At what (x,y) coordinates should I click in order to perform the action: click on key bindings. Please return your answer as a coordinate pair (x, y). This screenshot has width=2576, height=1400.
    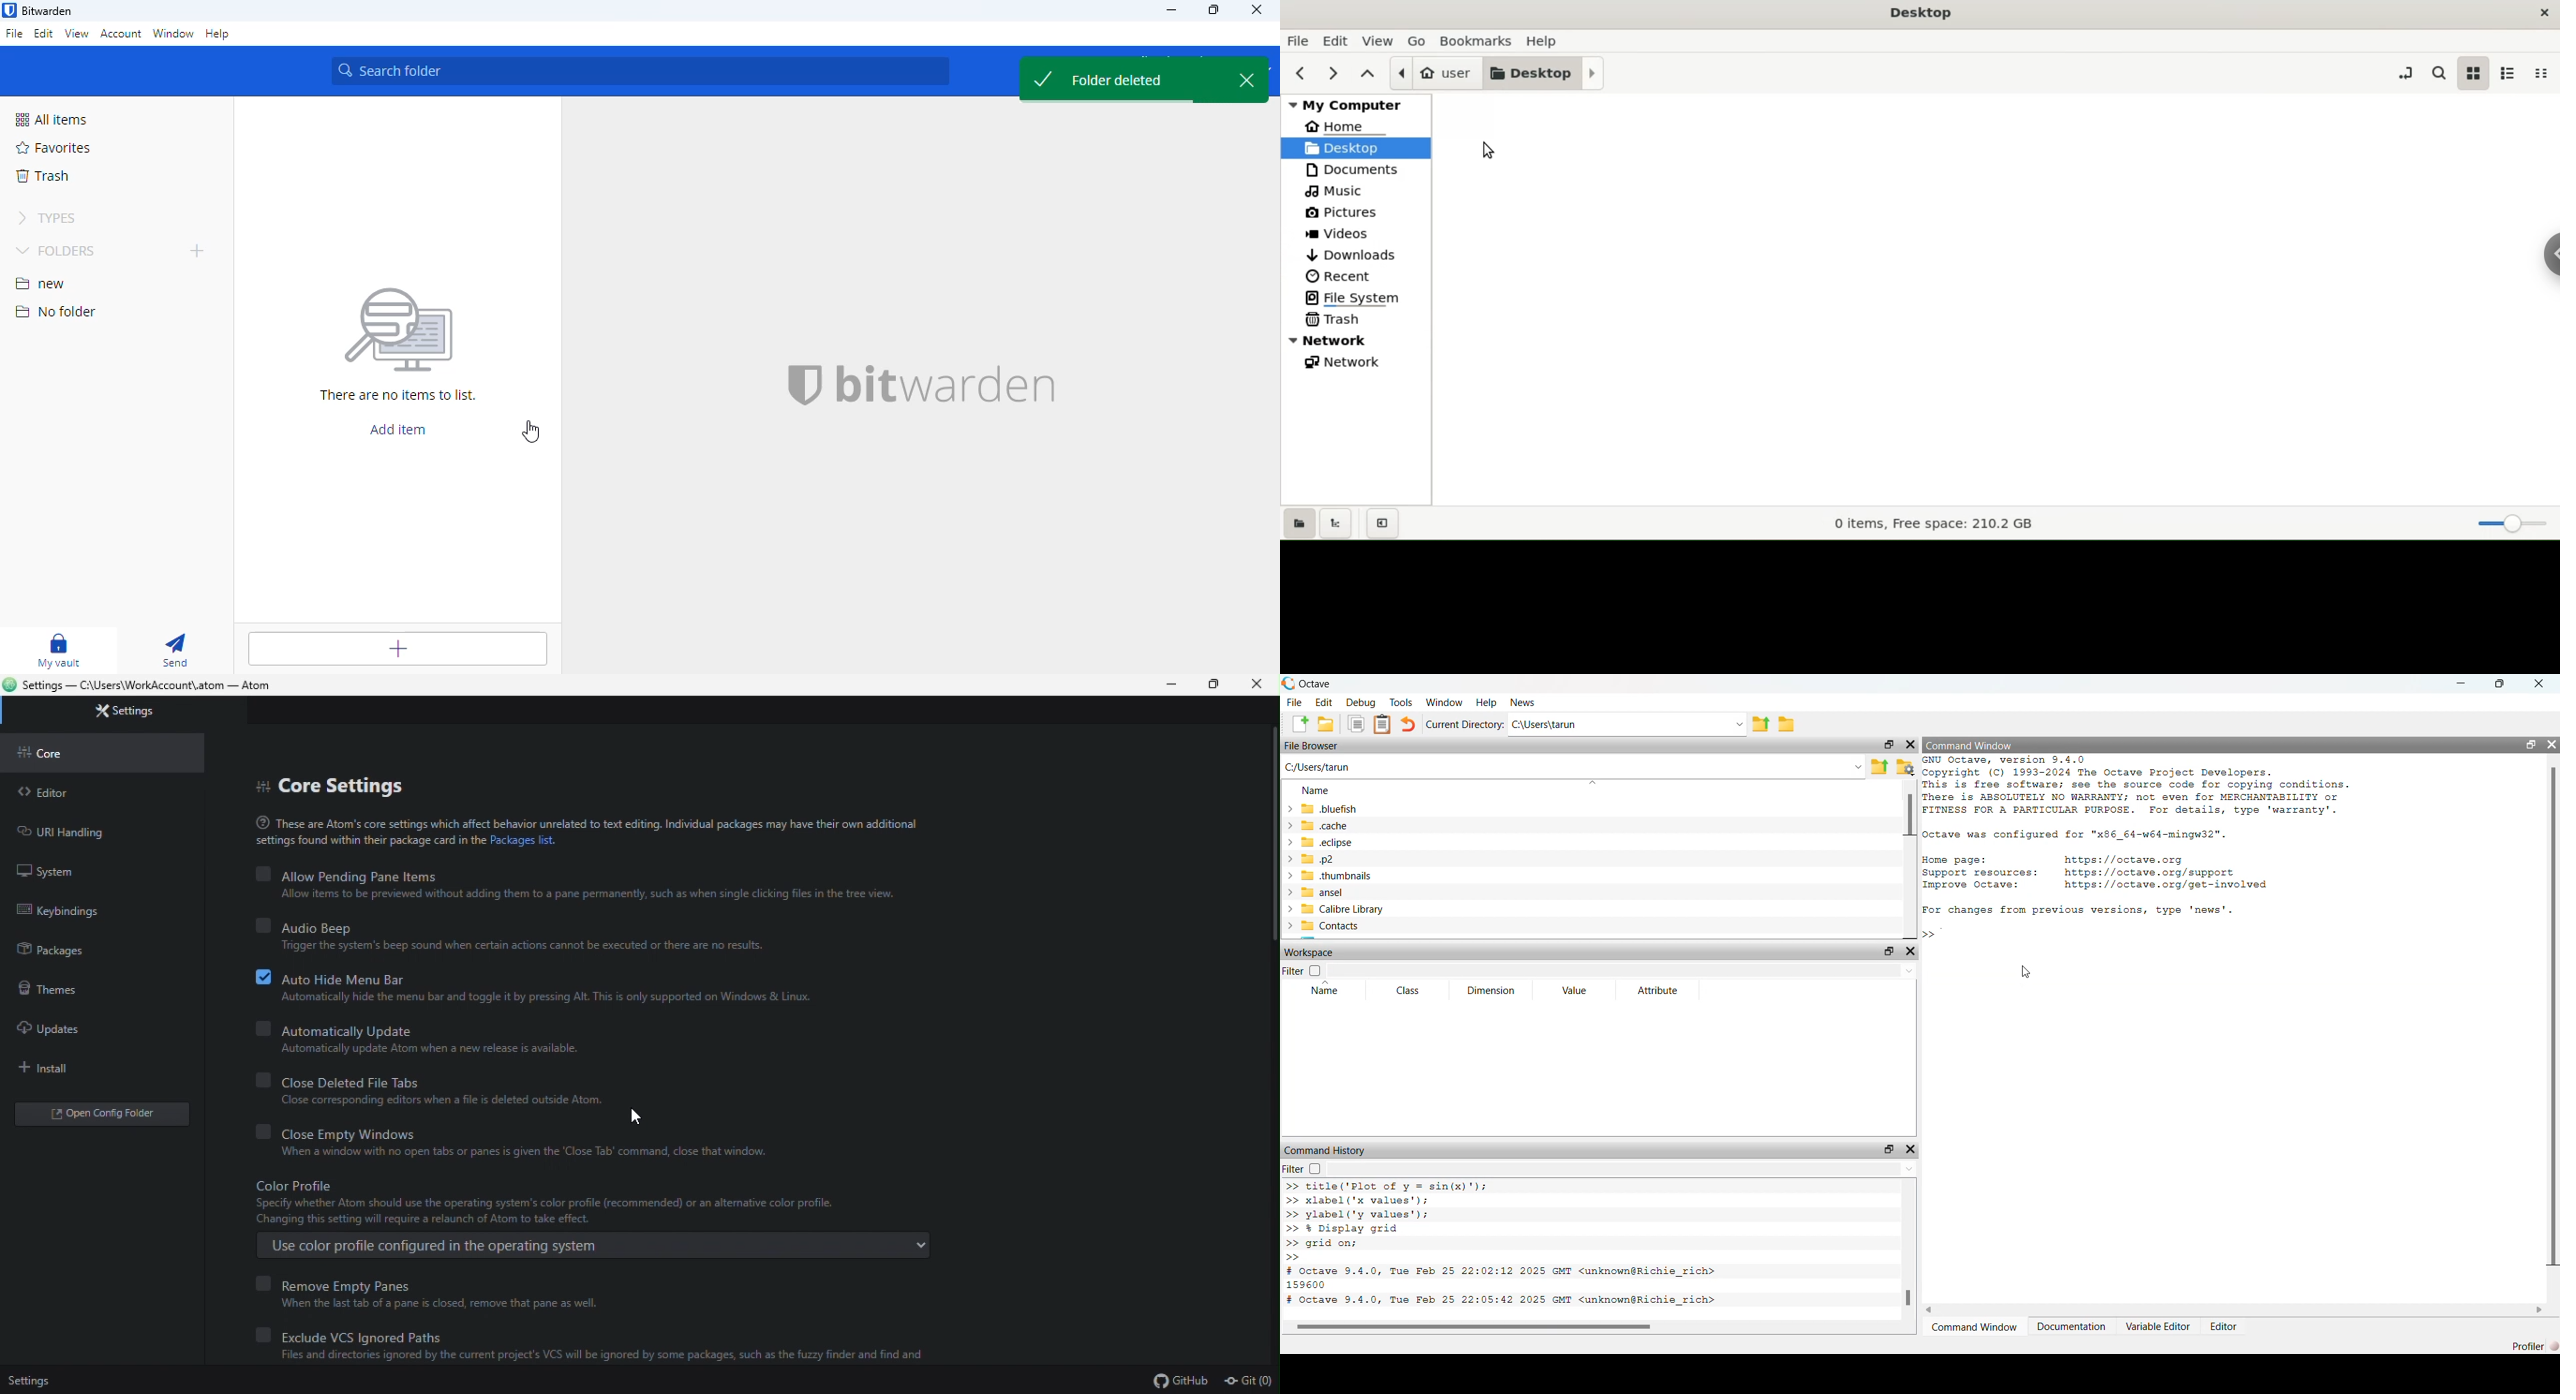
    Looking at the image, I should click on (96, 912).